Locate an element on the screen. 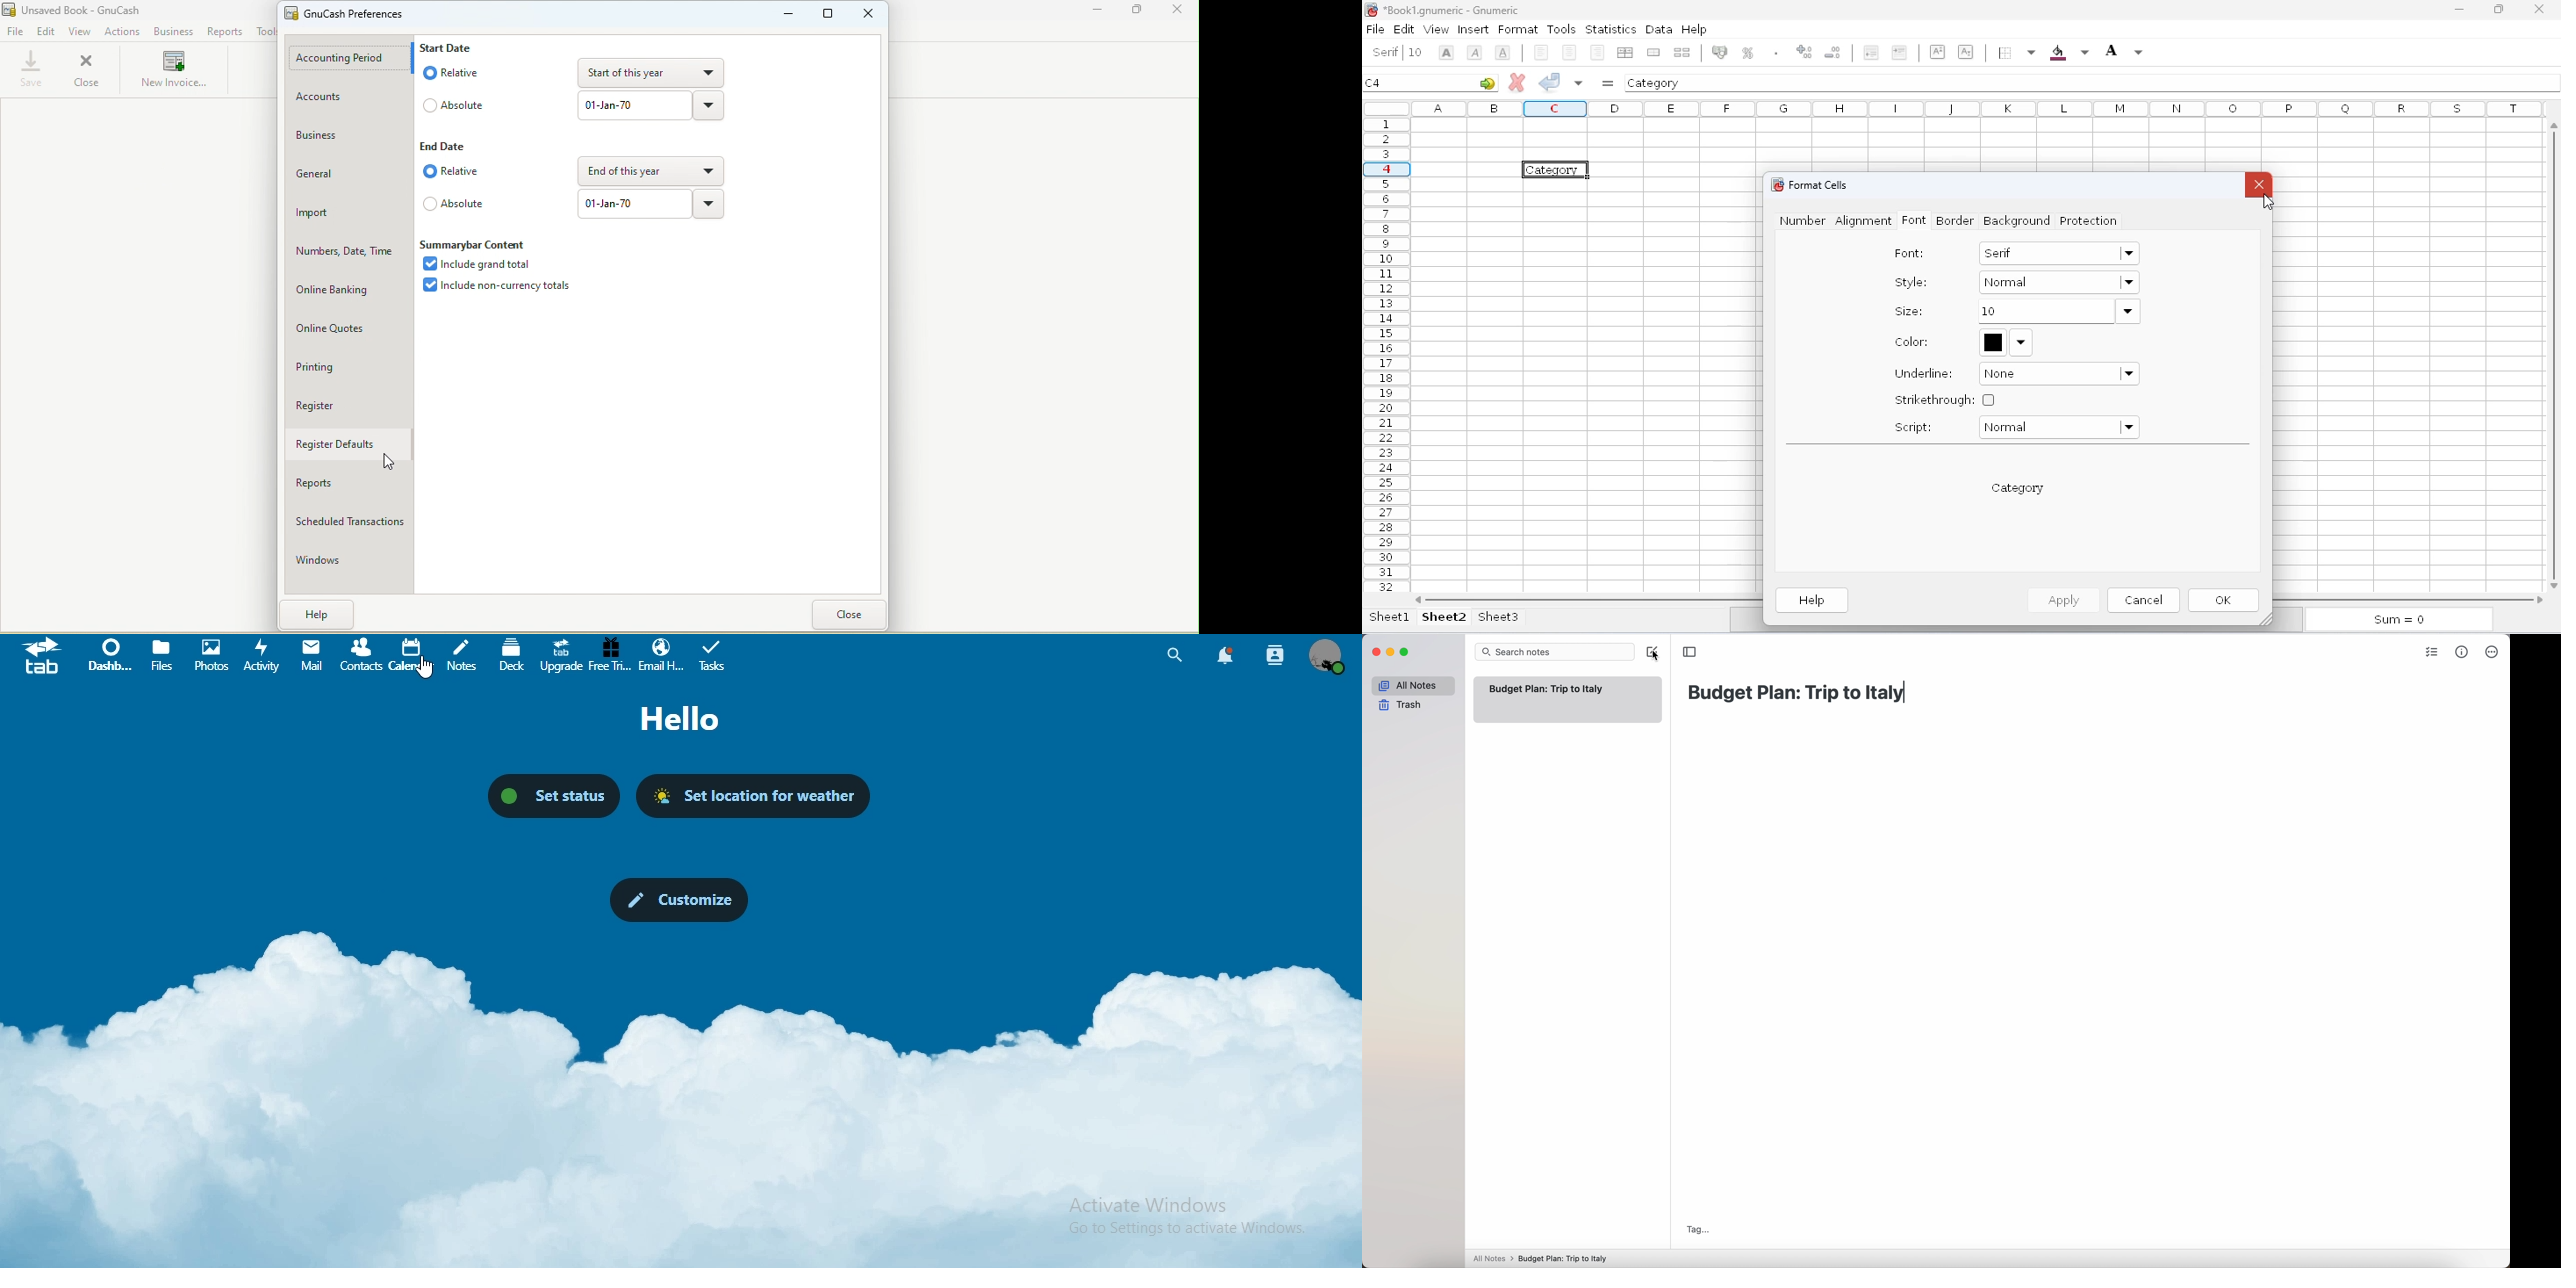 The image size is (2576, 1288). vertical scroll bar is located at coordinates (2557, 353).